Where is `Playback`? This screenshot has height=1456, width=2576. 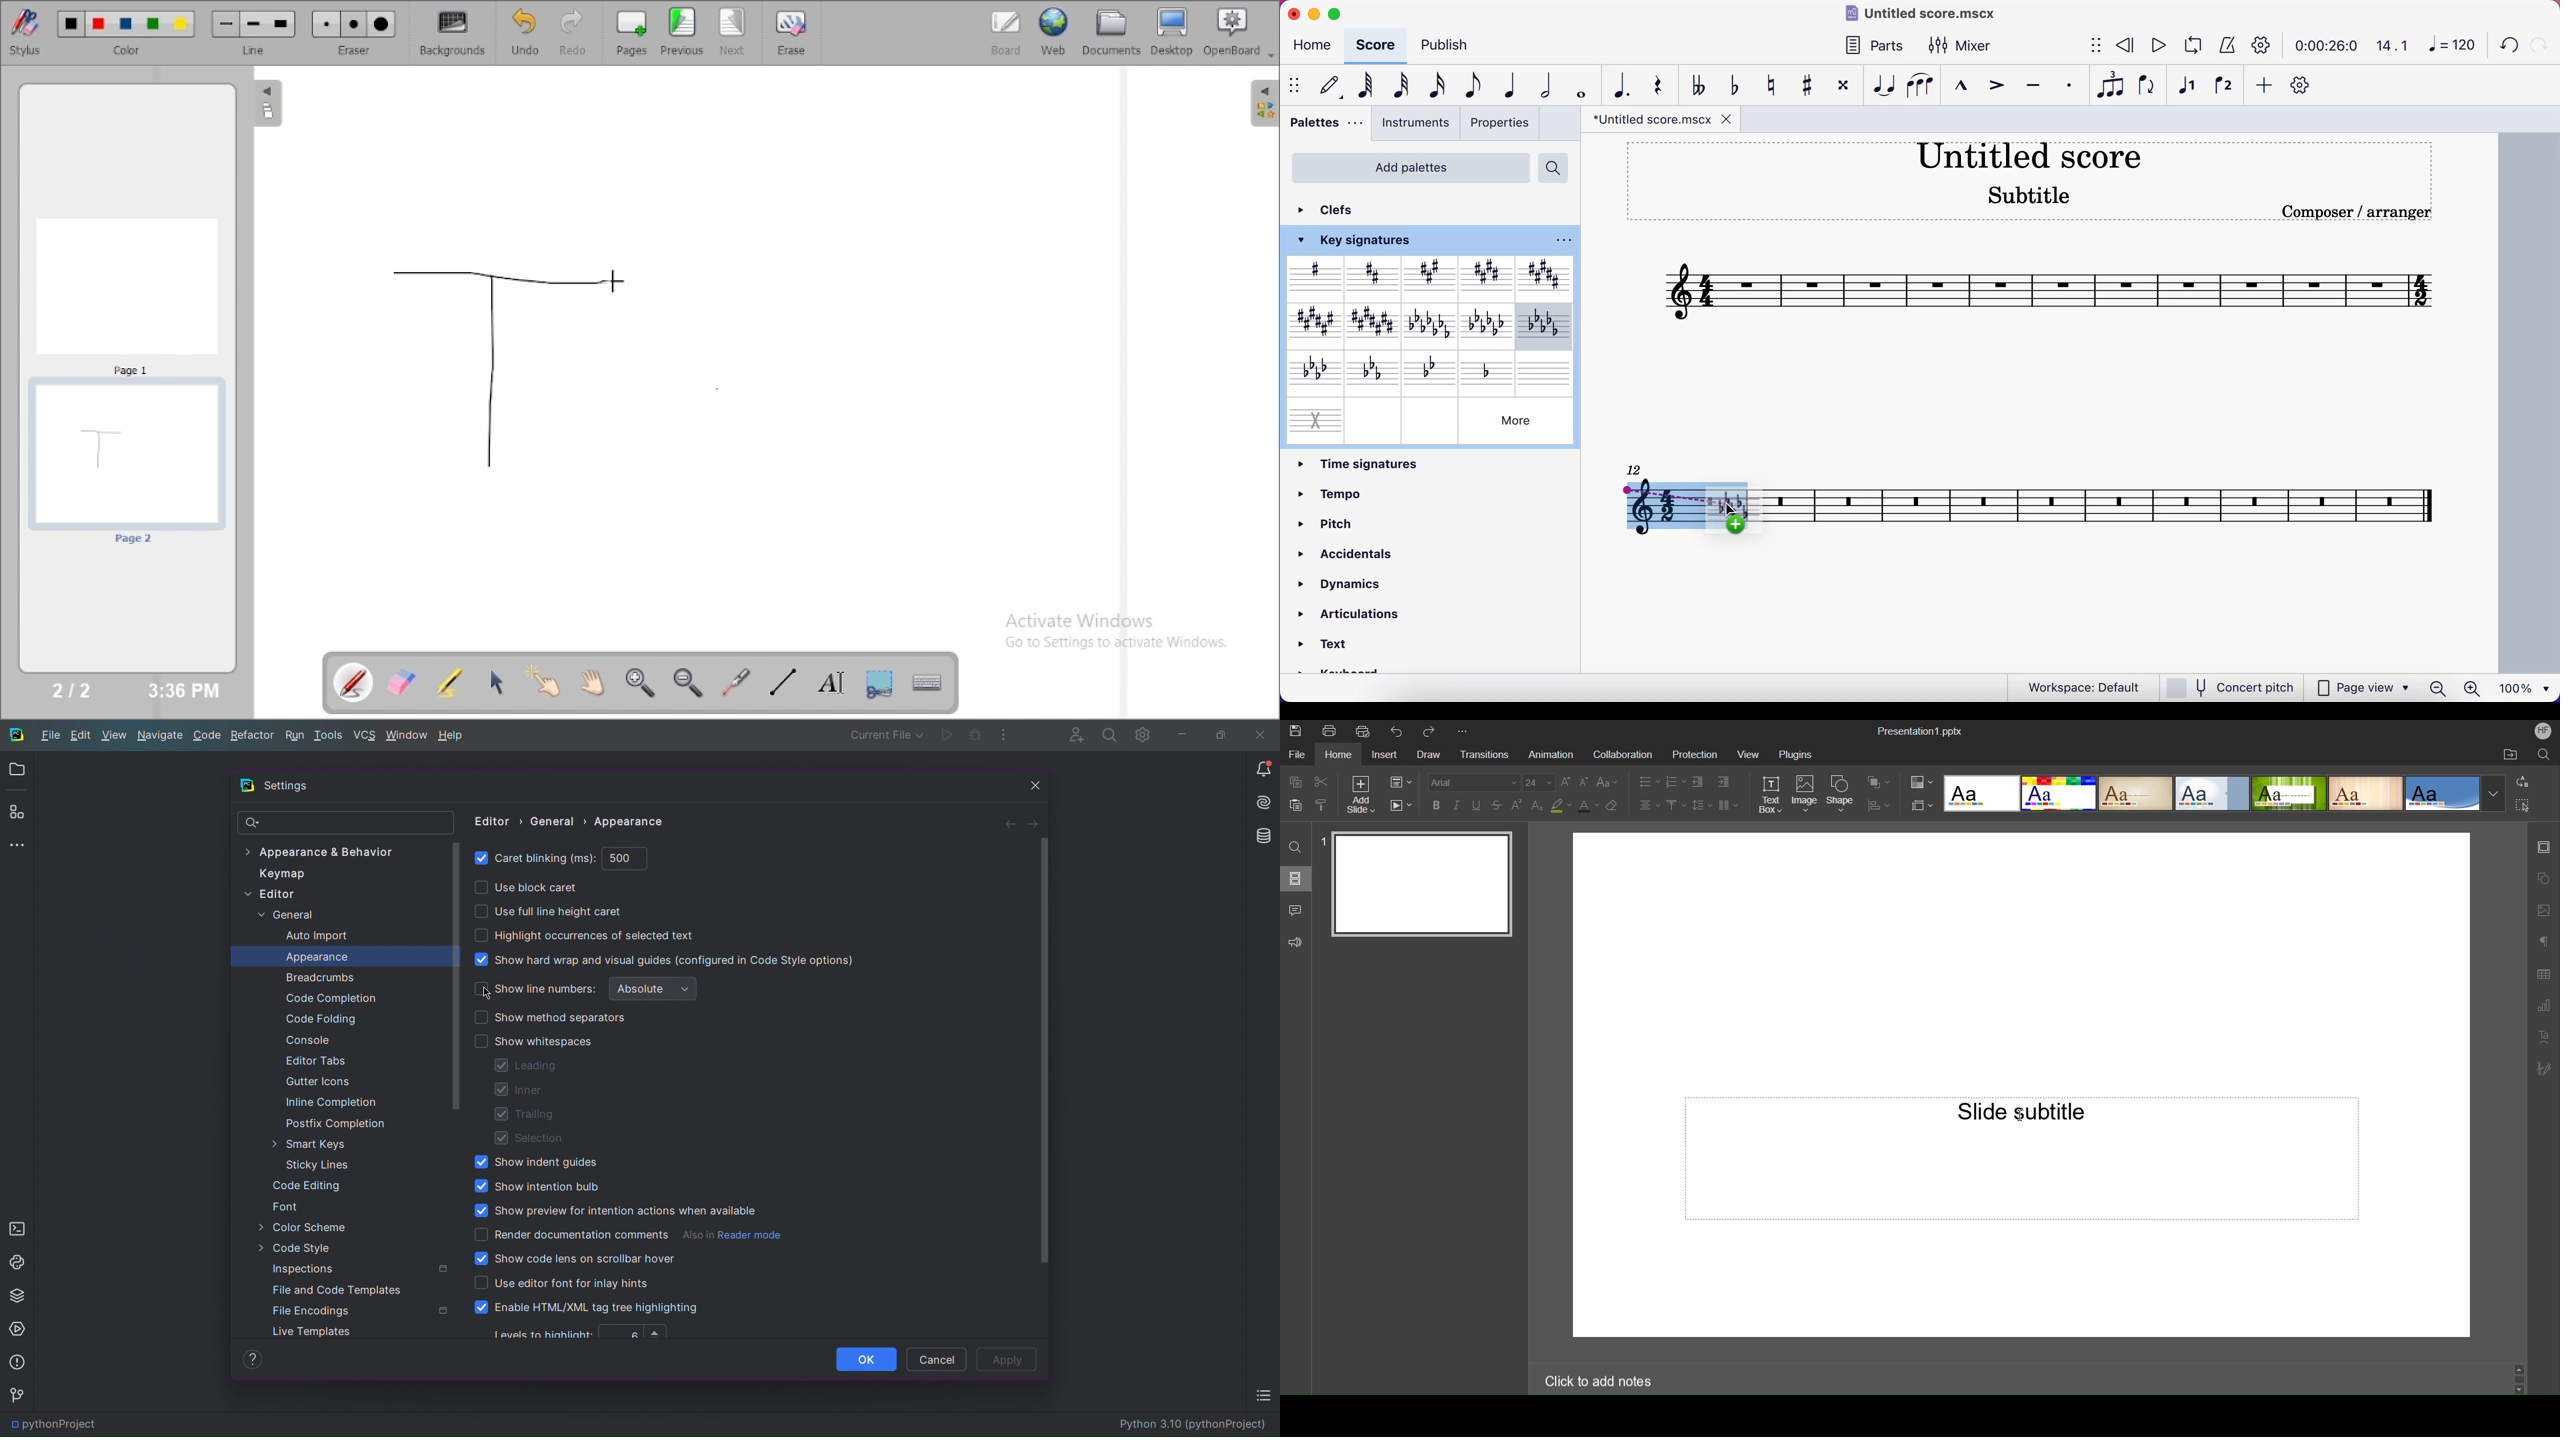 Playback is located at coordinates (1401, 807).